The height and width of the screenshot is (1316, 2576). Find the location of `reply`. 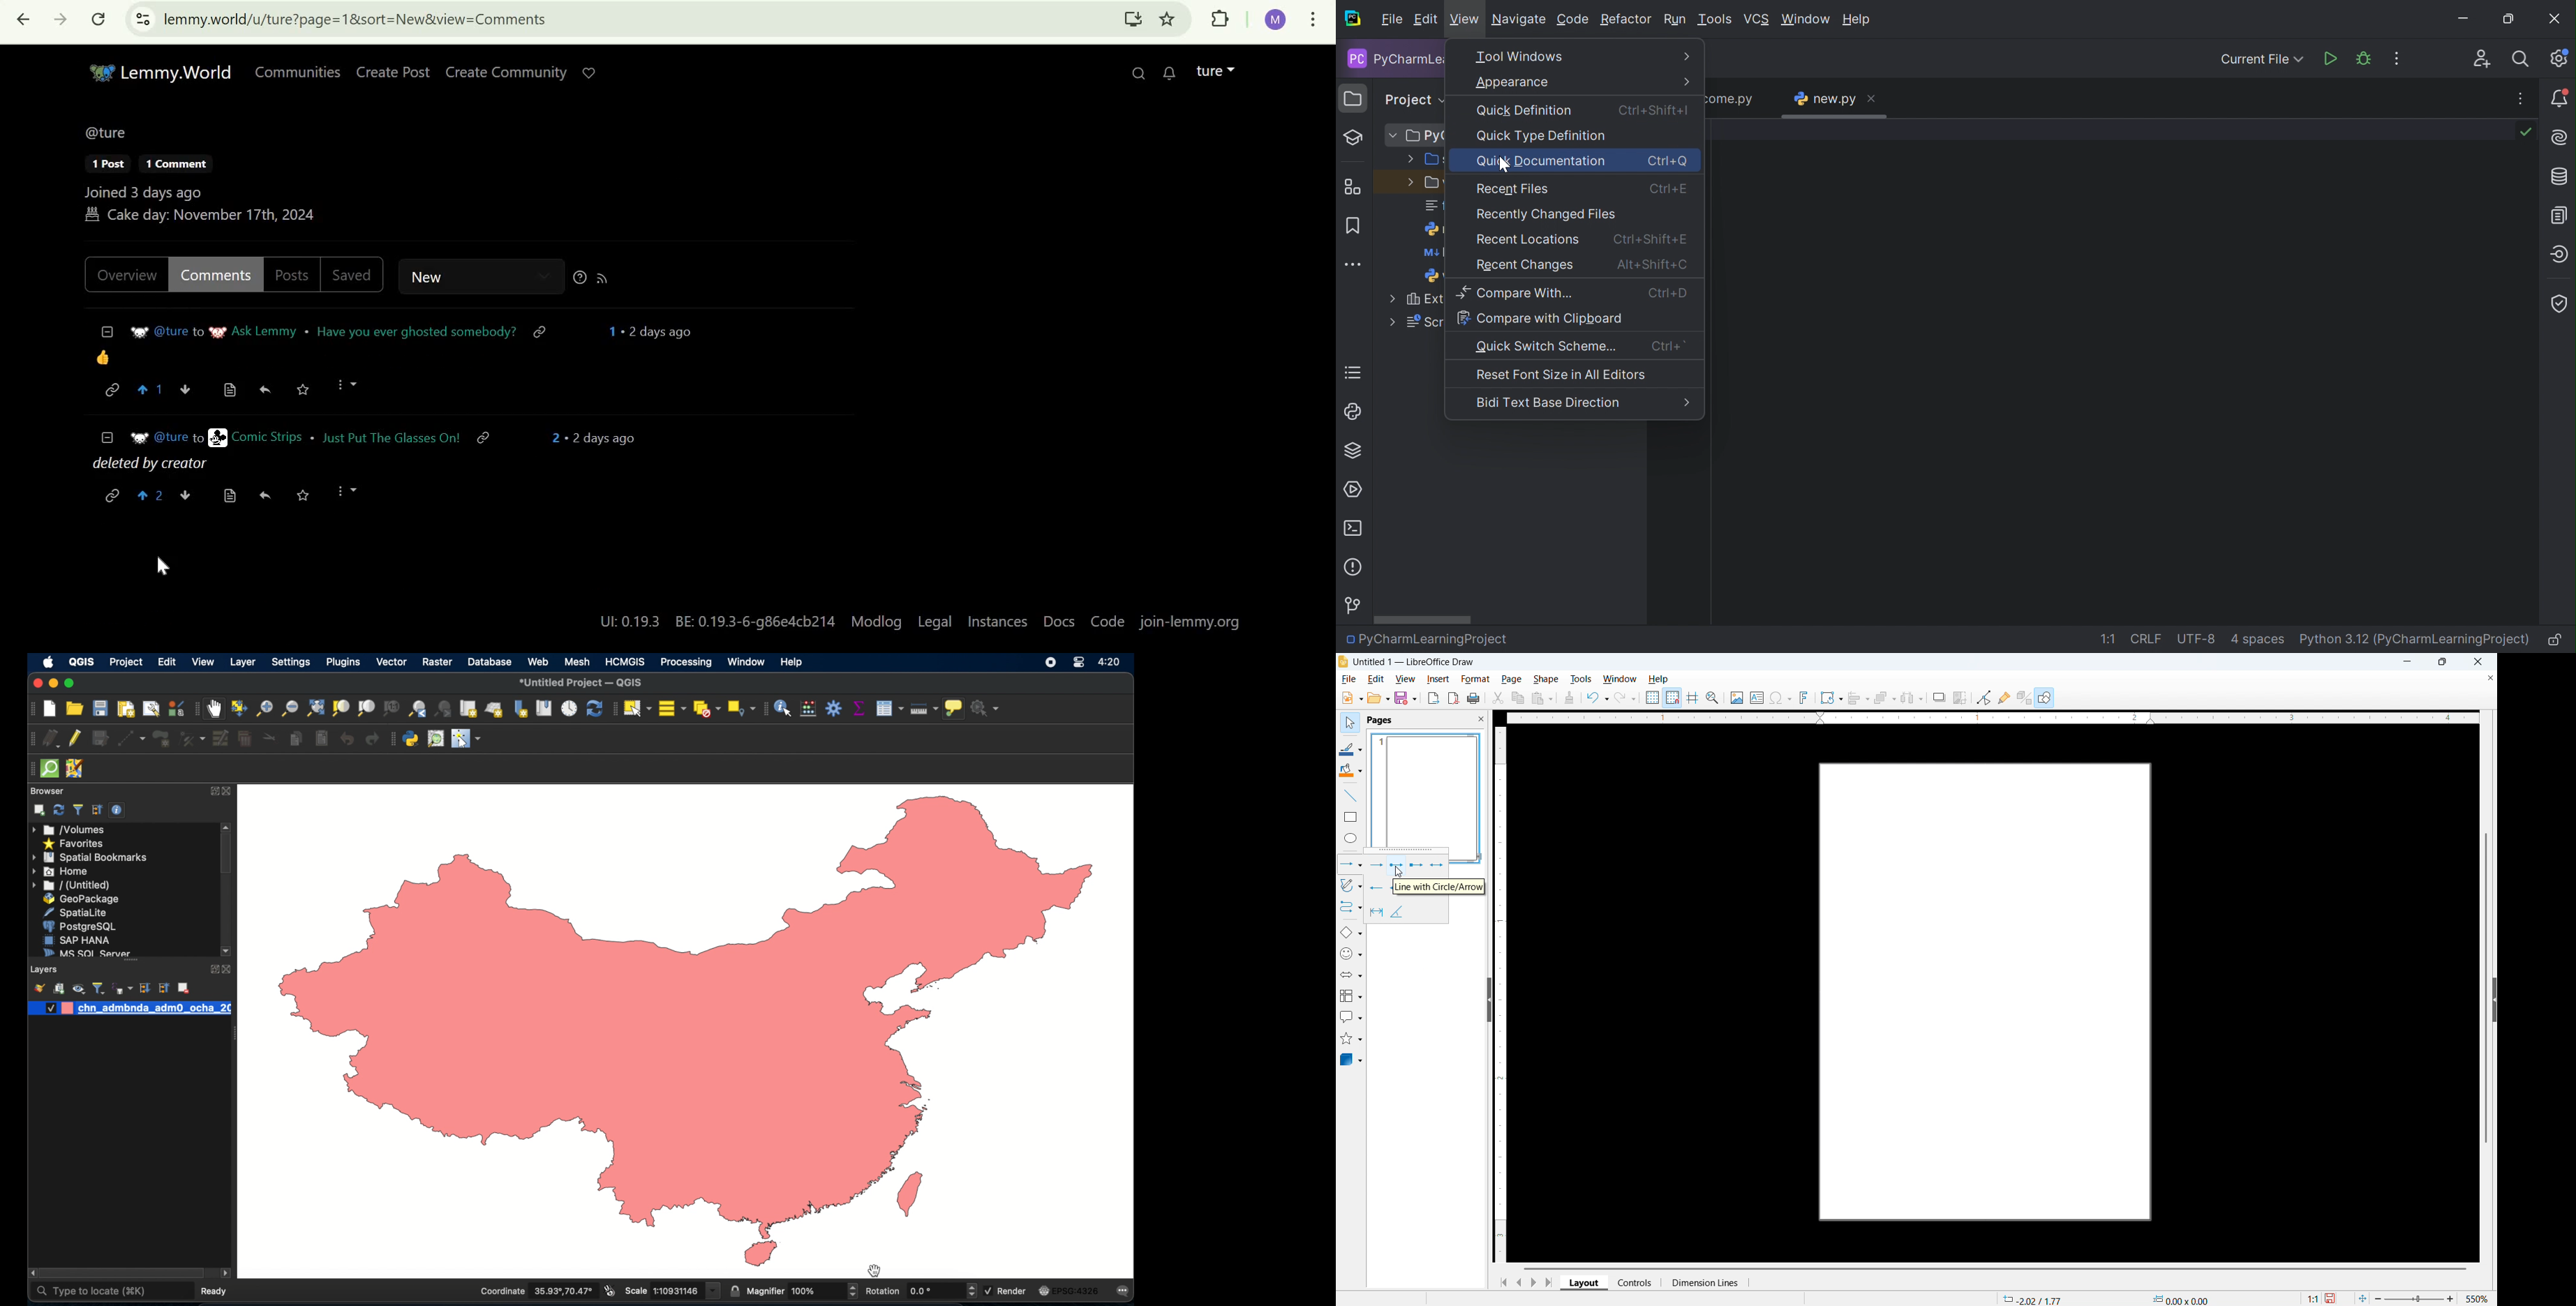

reply is located at coordinates (271, 389).